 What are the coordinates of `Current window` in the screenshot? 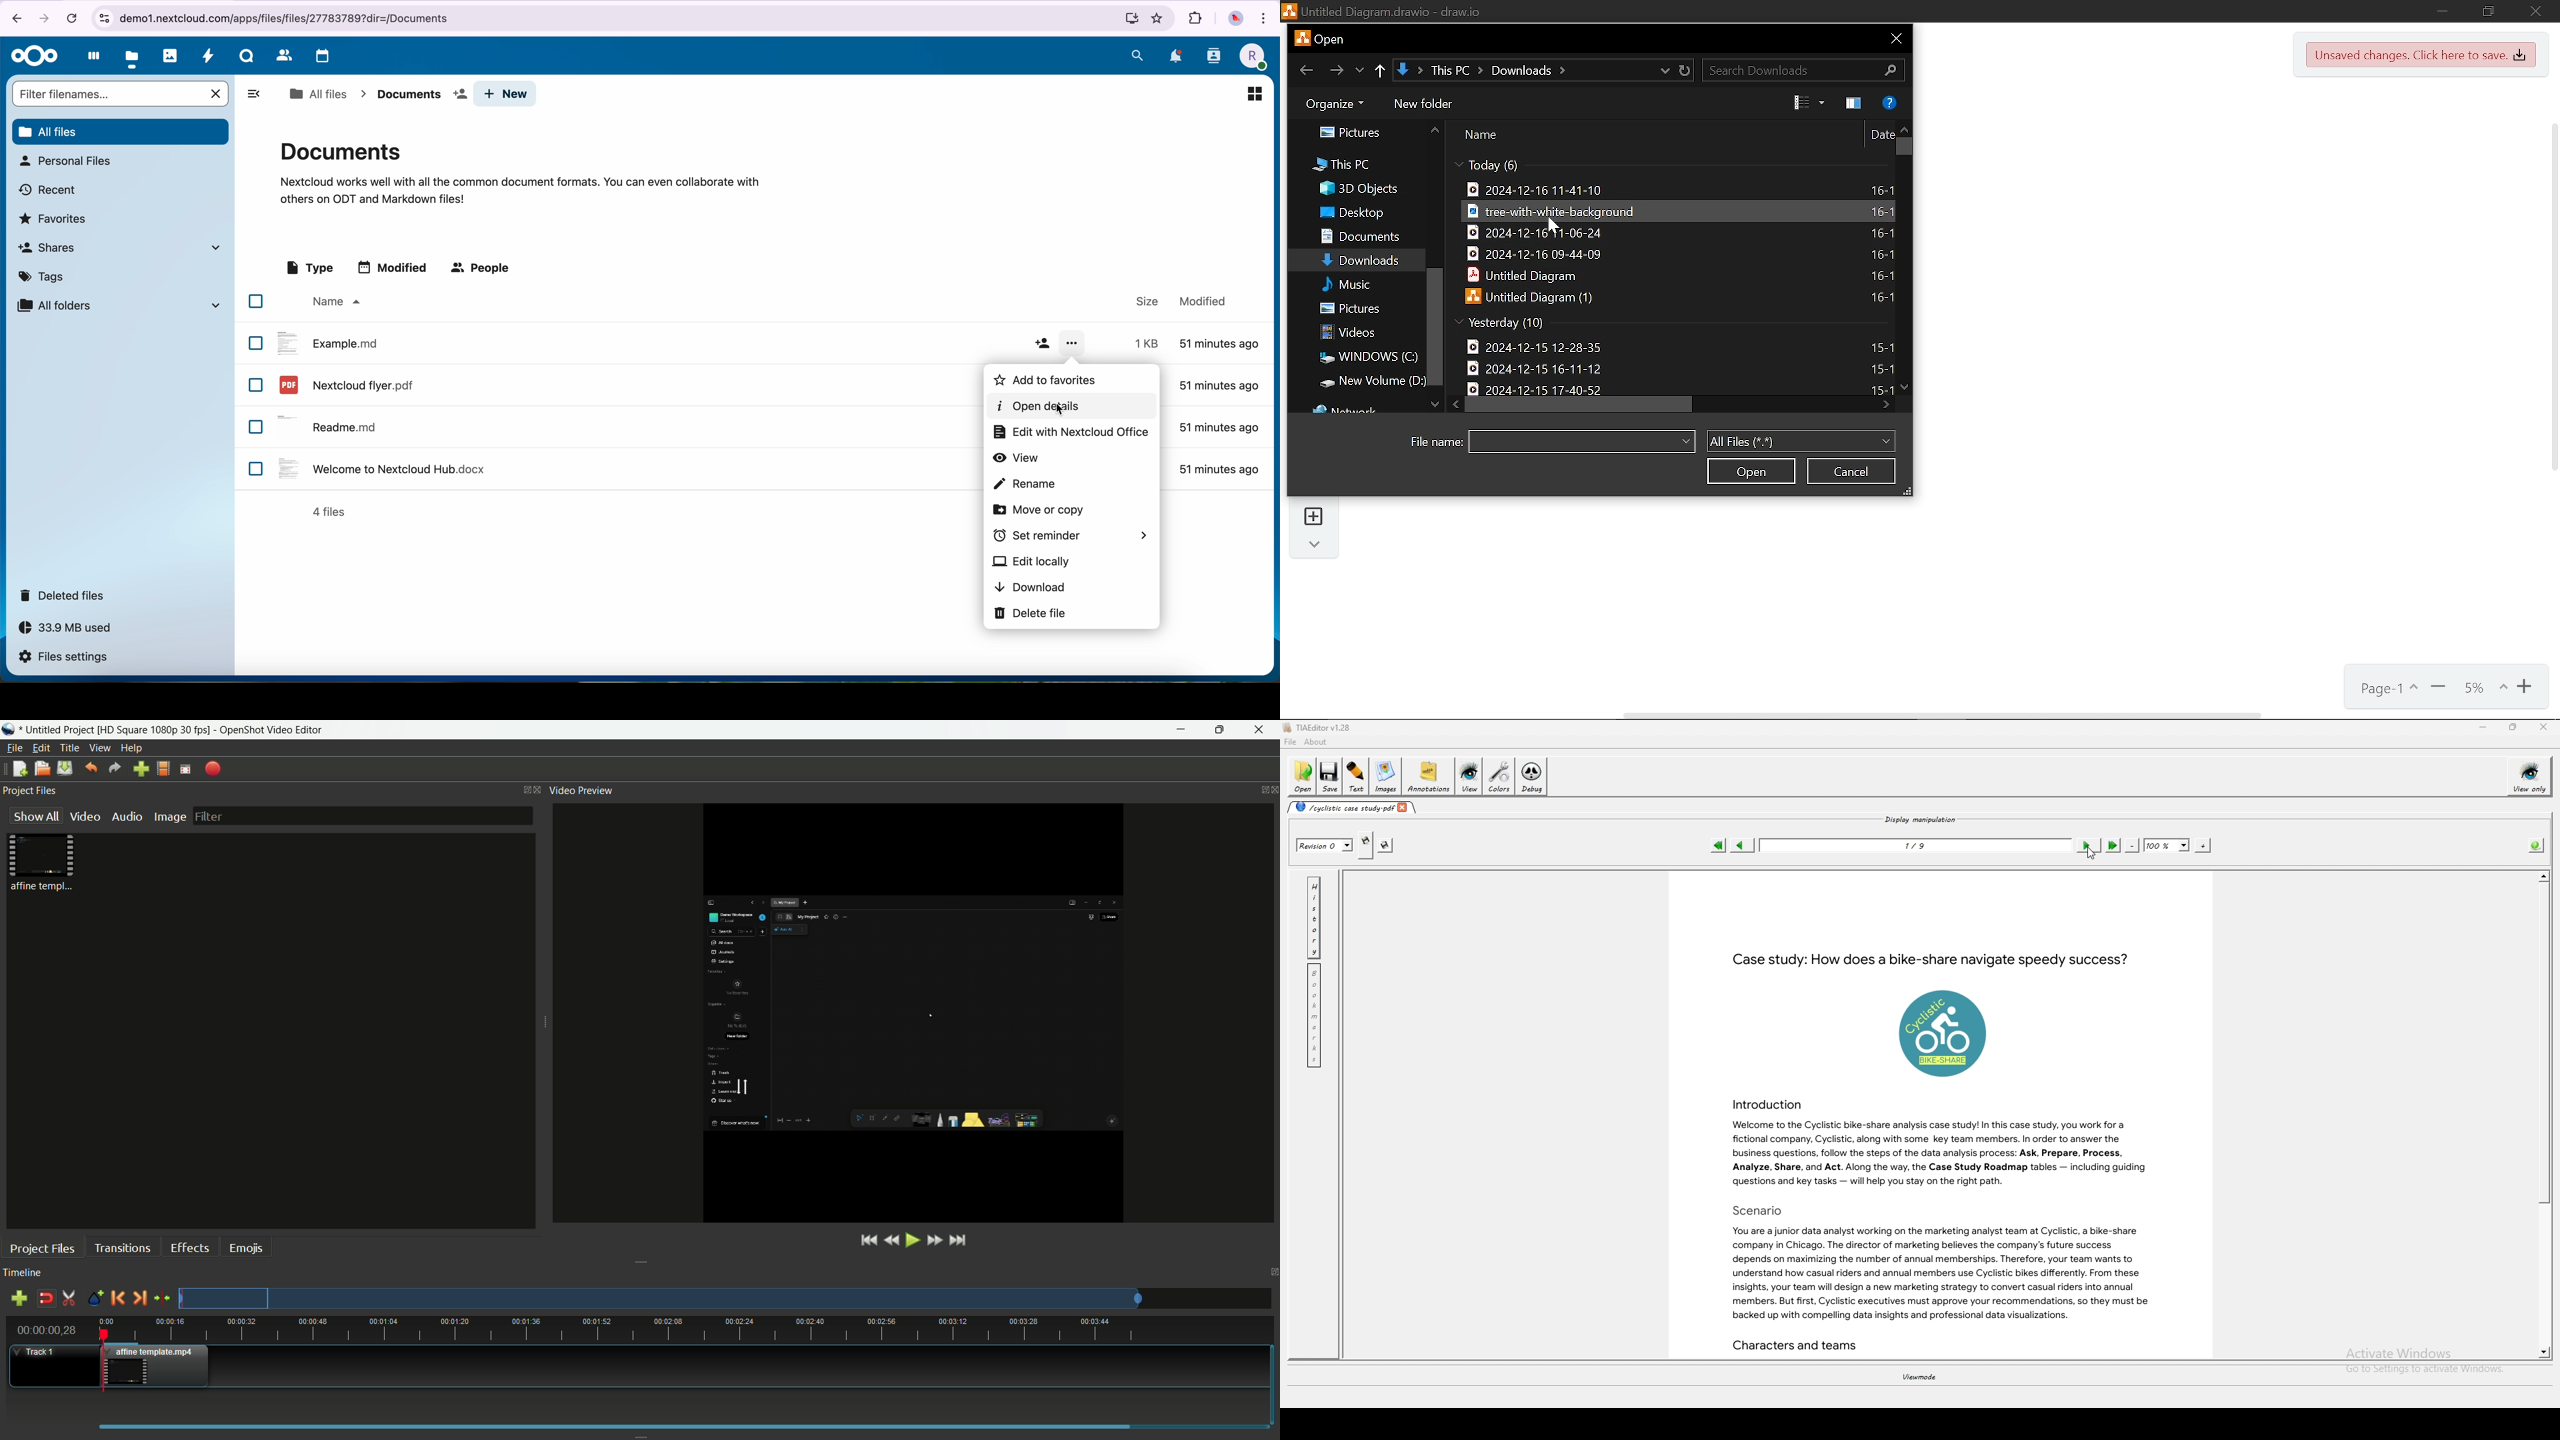 It's located at (1318, 38).